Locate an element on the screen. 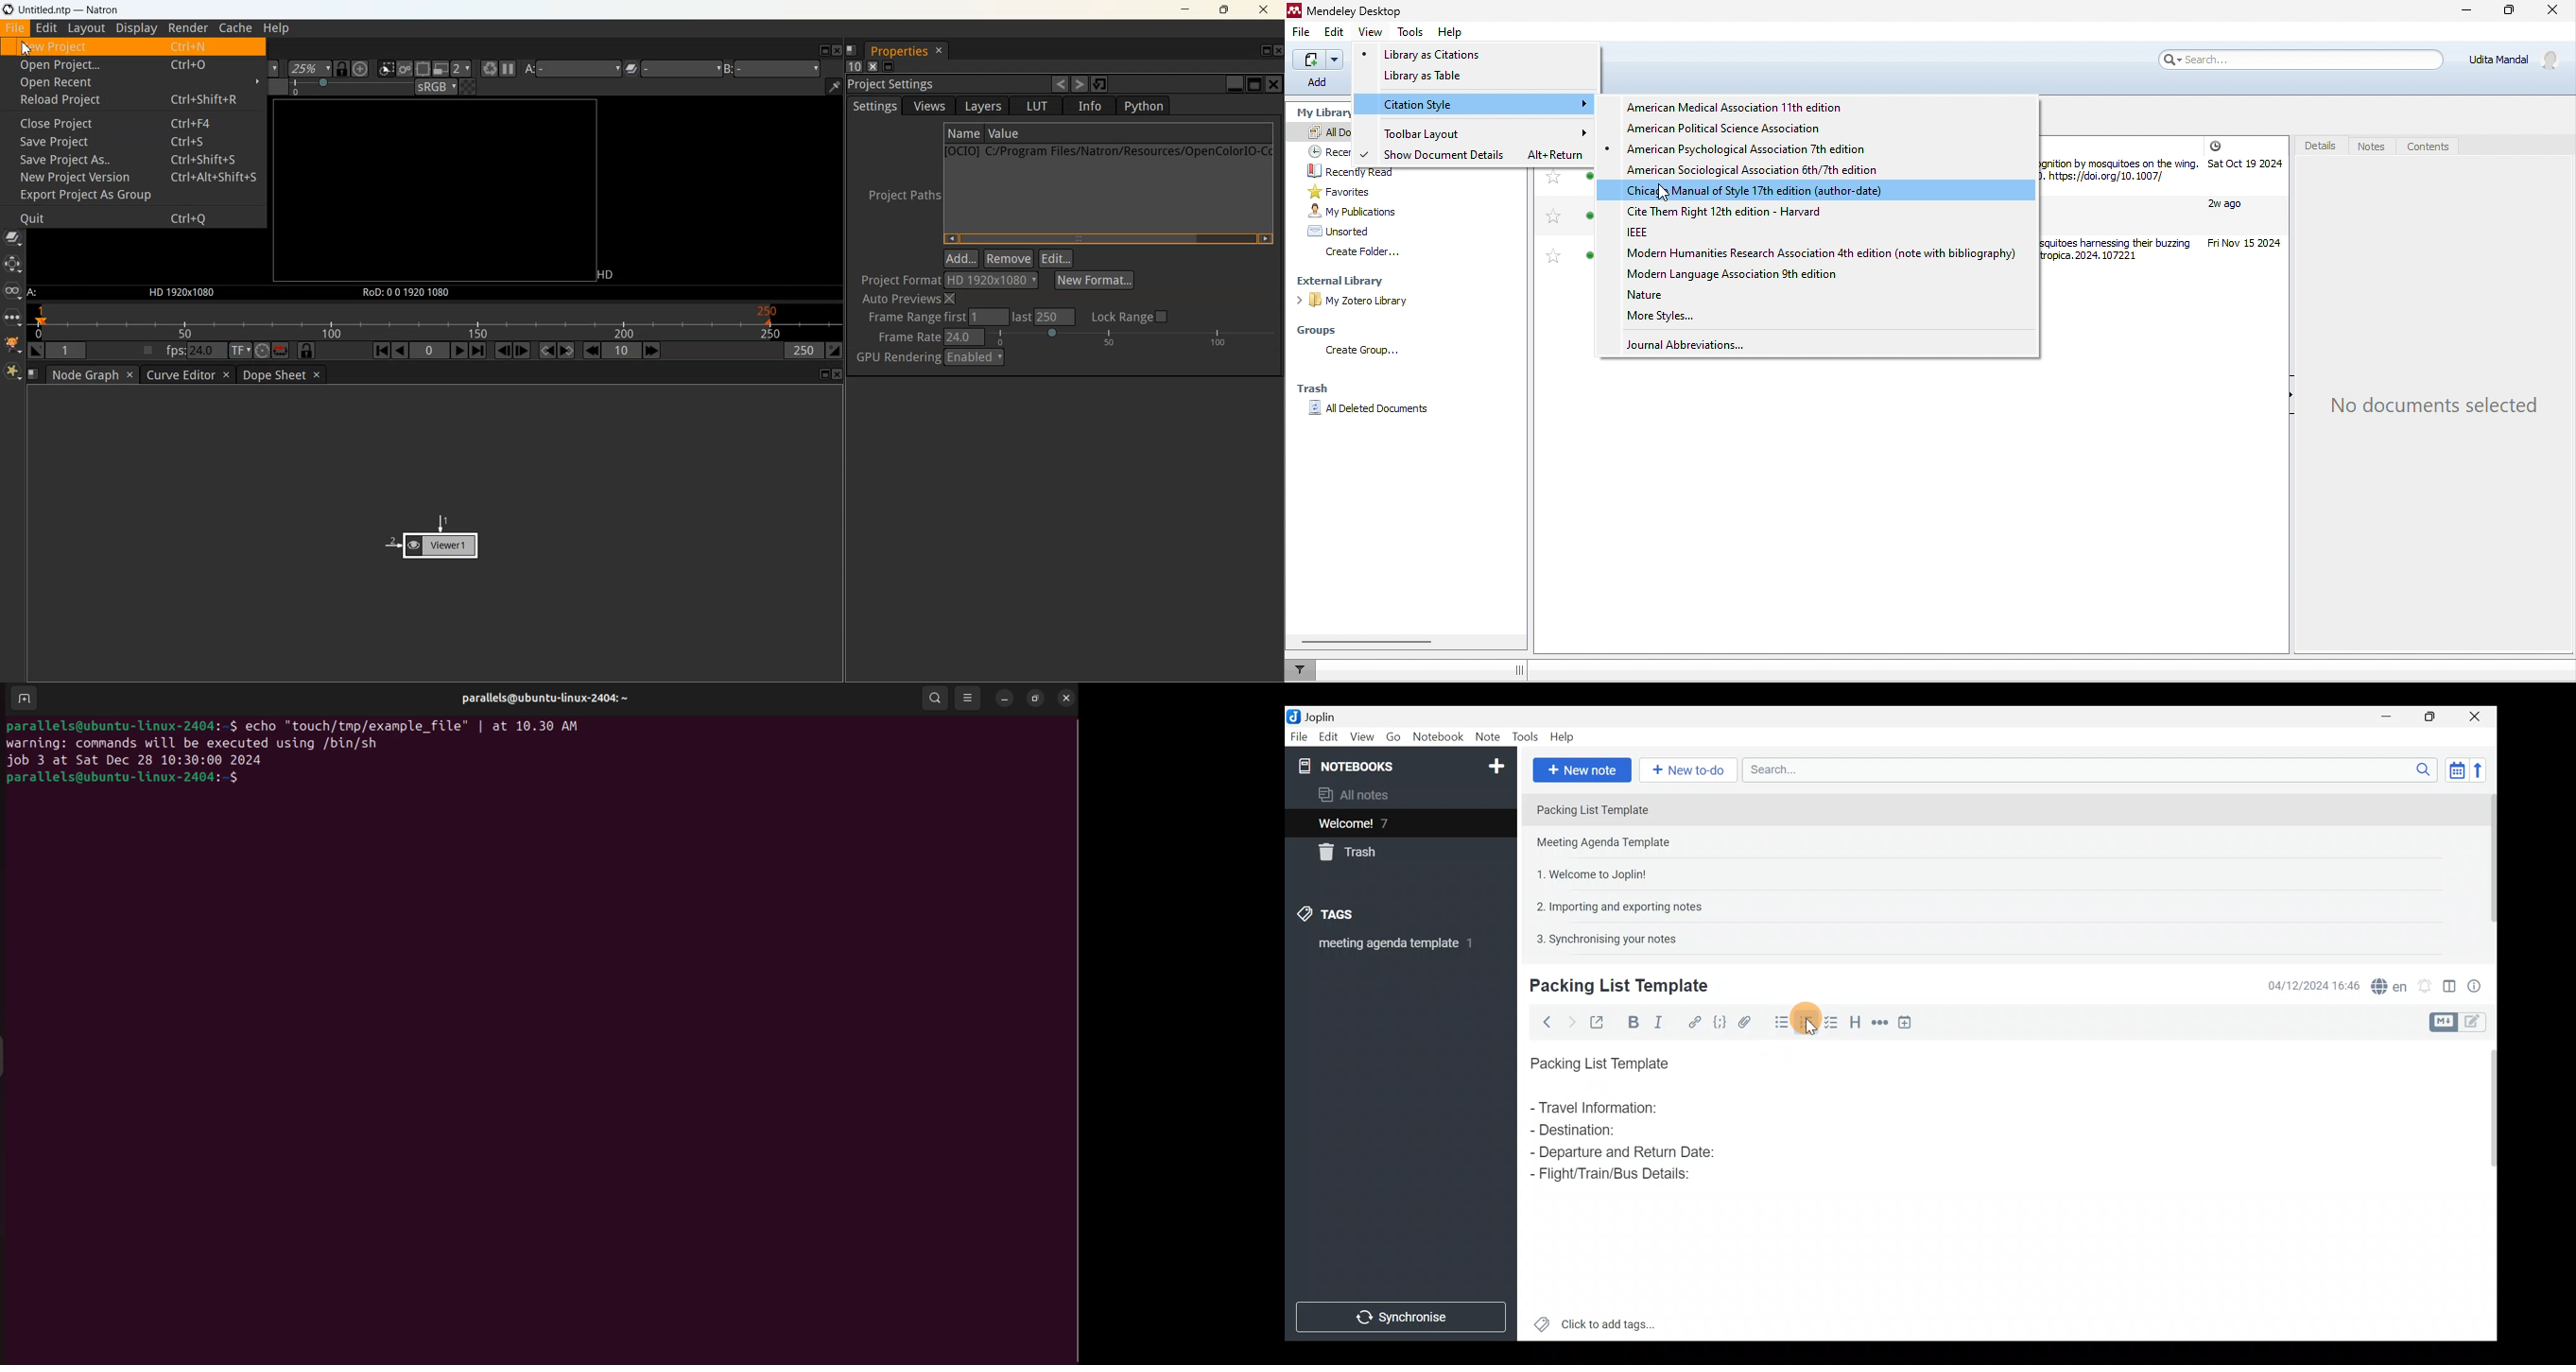  Maximise is located at coordinates (2435, 717).